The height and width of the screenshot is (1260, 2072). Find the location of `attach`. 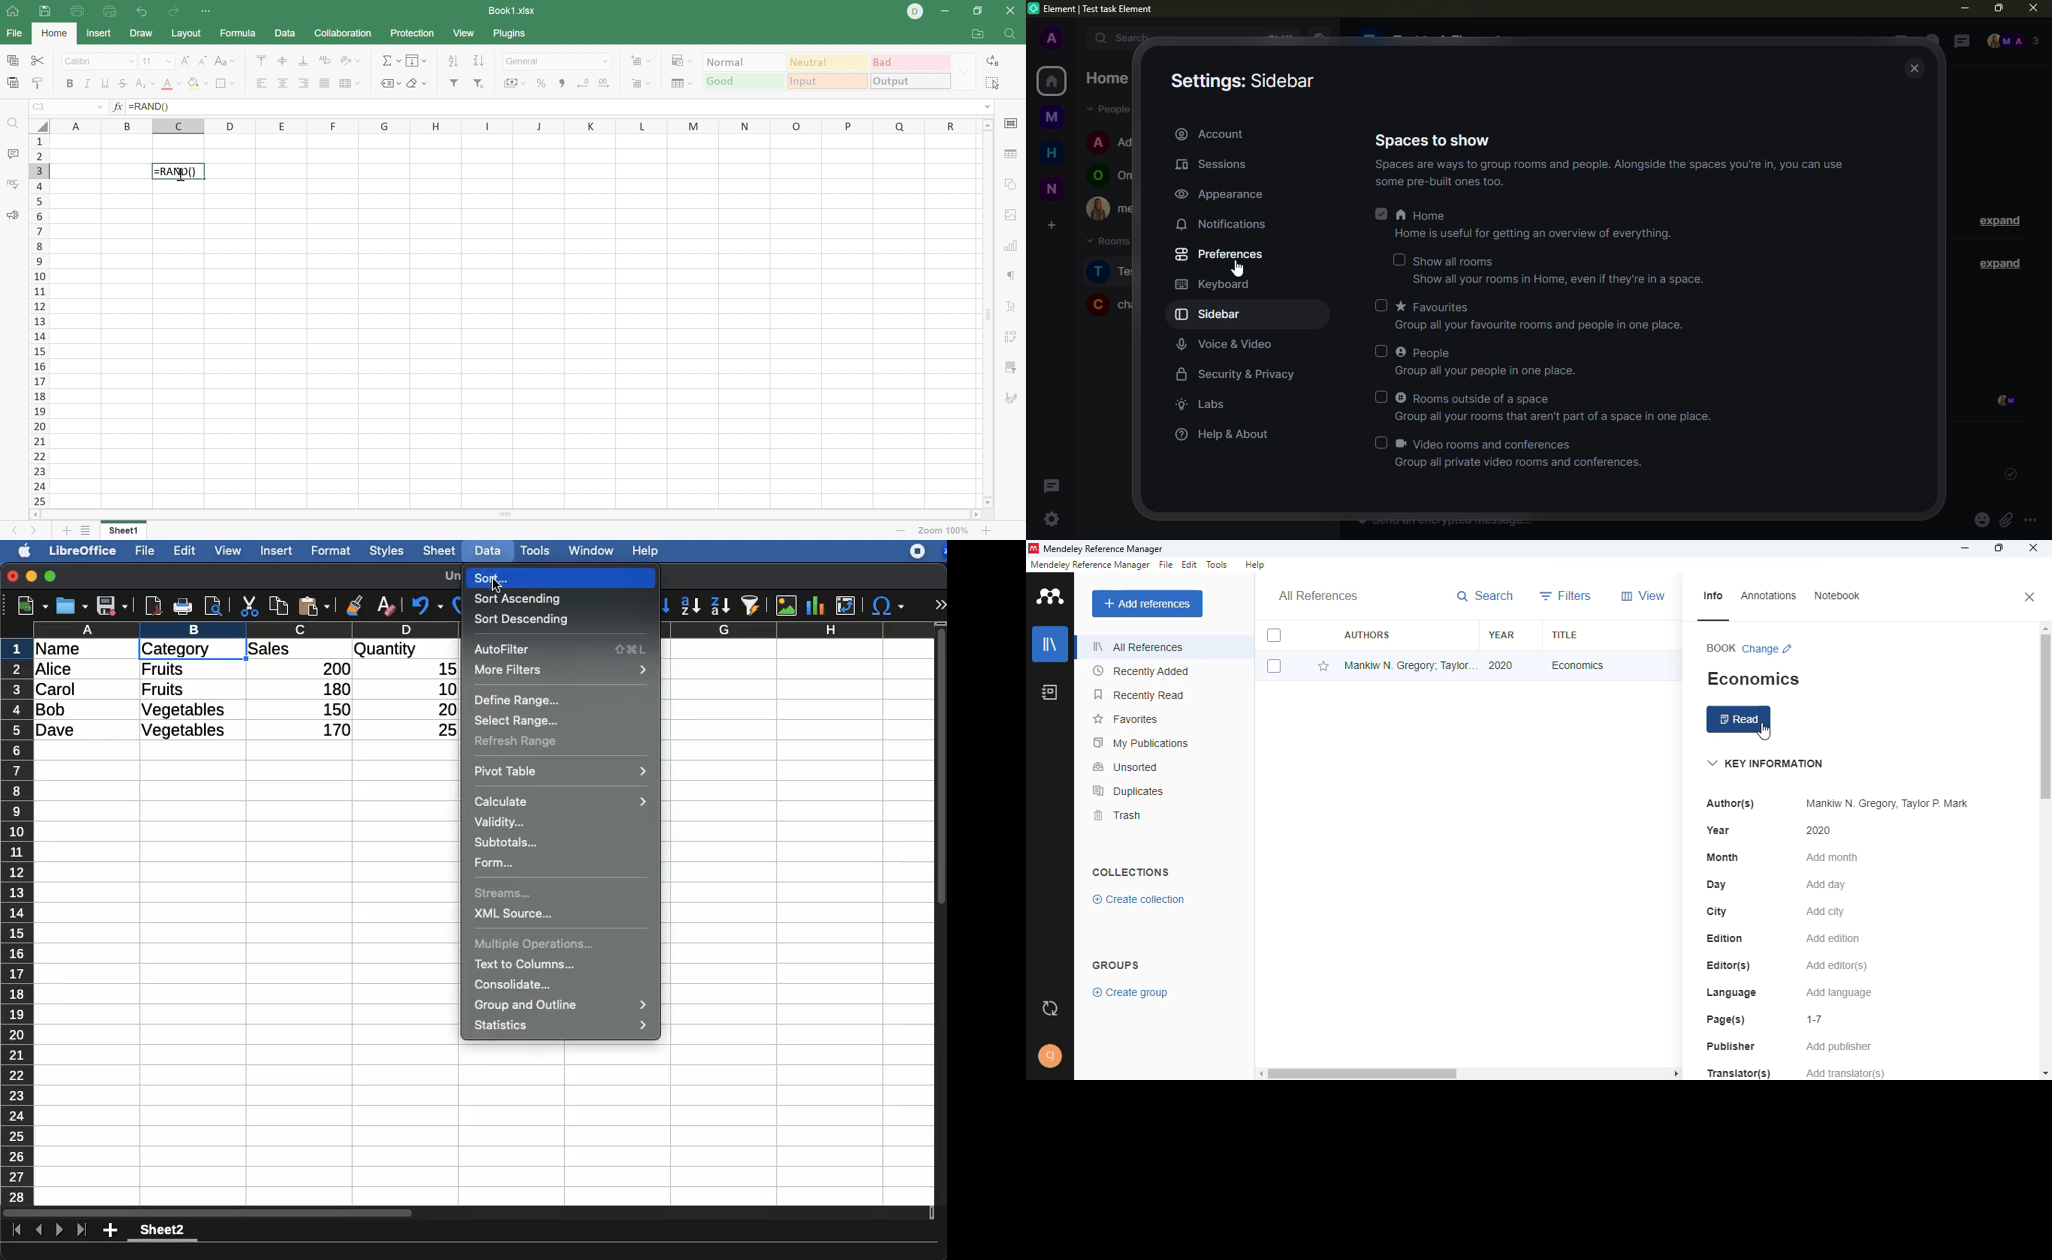

attach is located at coordinates (2005, 521).